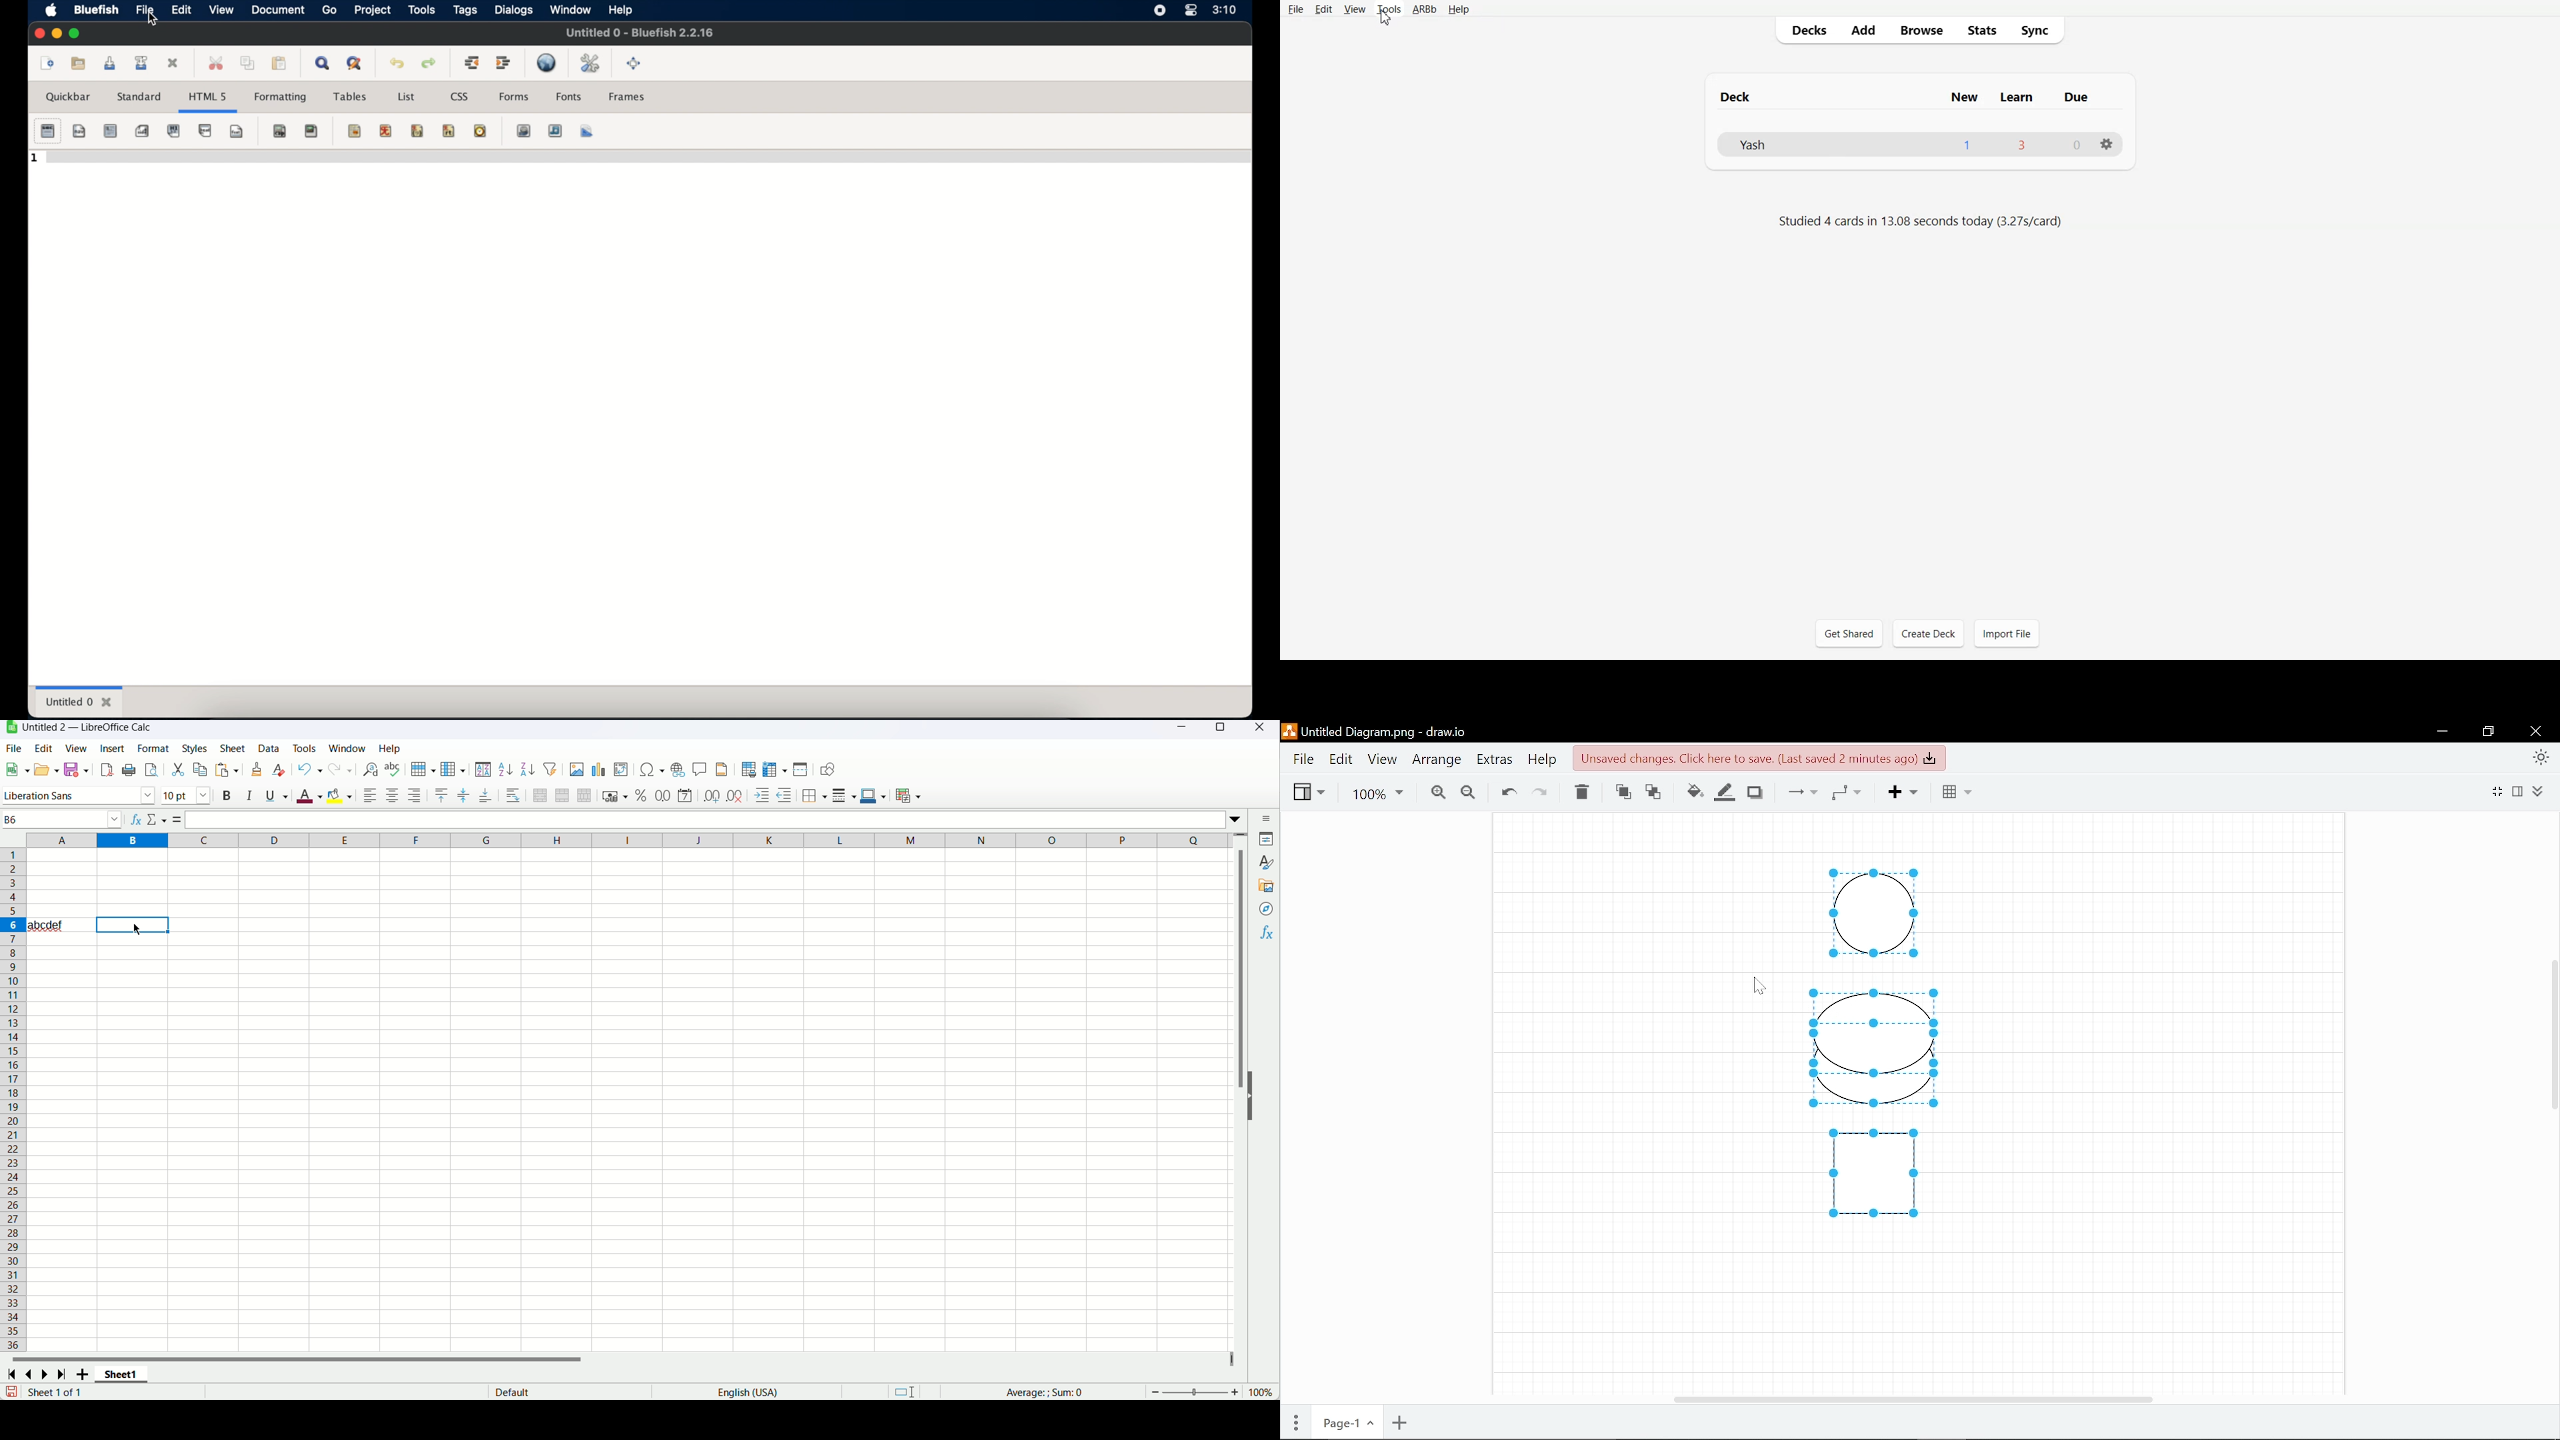 The image size is (2576, 1456). Describe the element at coordinates (1508, 791) in the screenshot. I see `Undo` at that location.